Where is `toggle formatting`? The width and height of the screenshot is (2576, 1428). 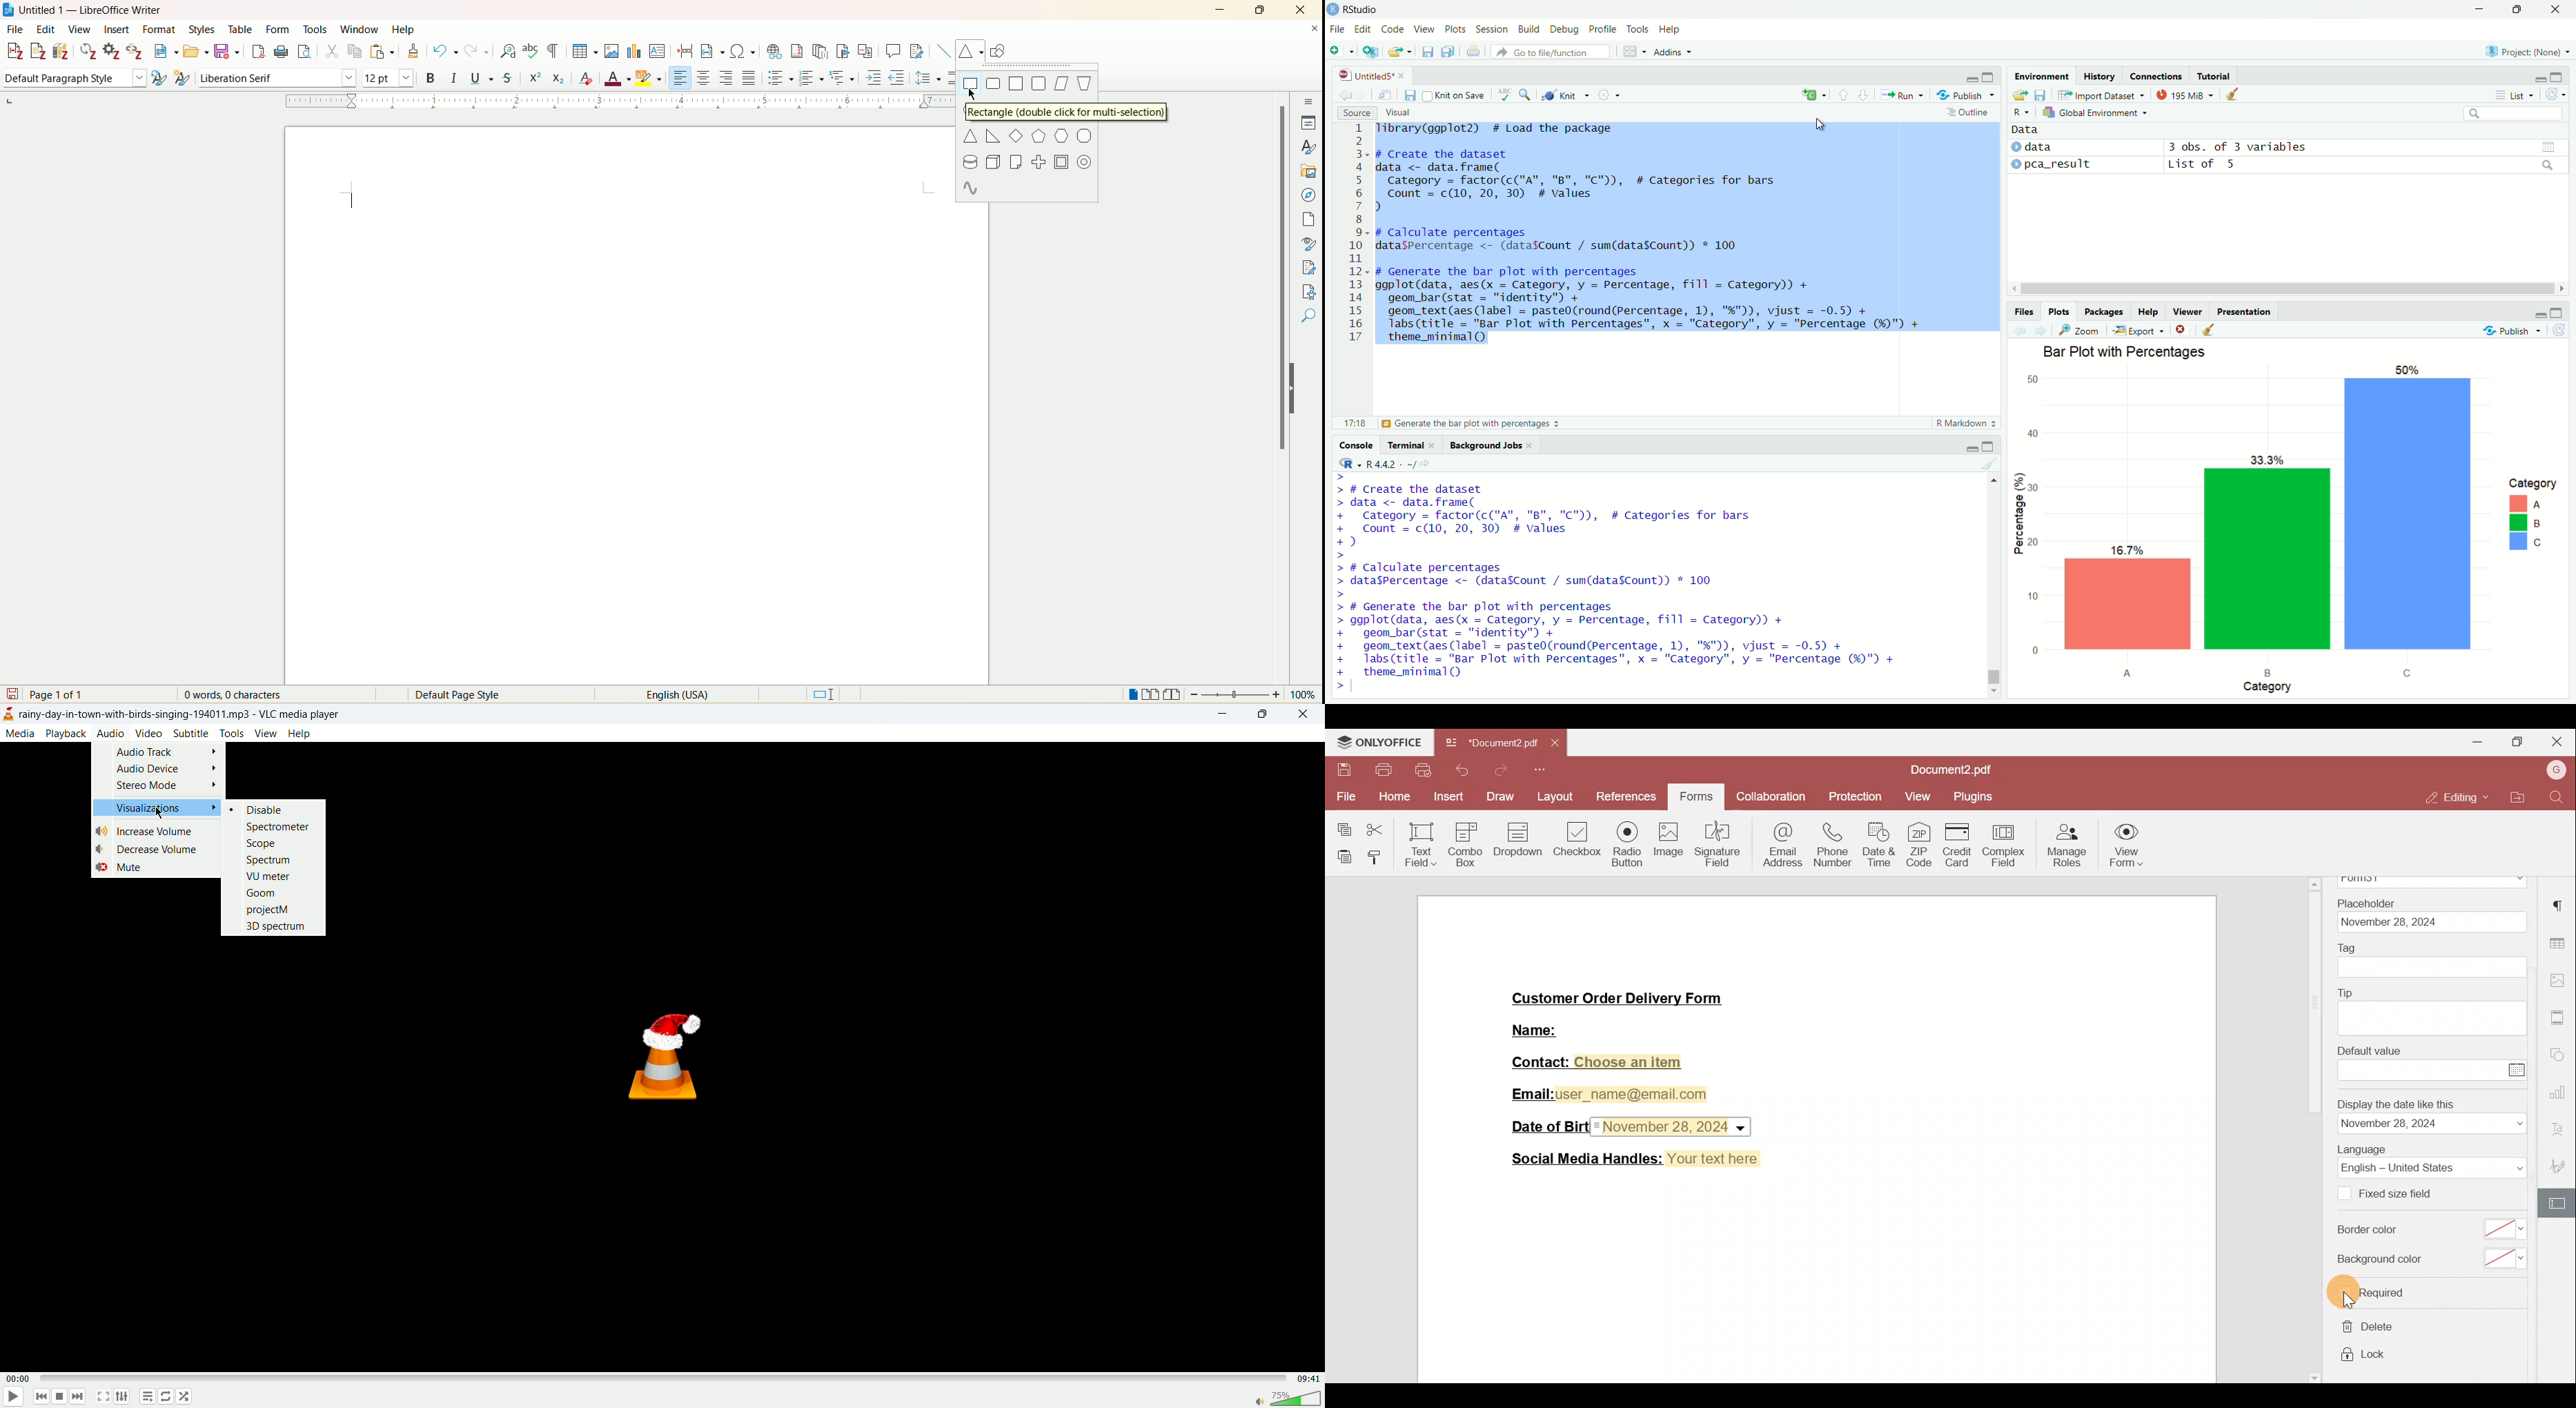 toggle formatting is located at coordinates (553, 52).